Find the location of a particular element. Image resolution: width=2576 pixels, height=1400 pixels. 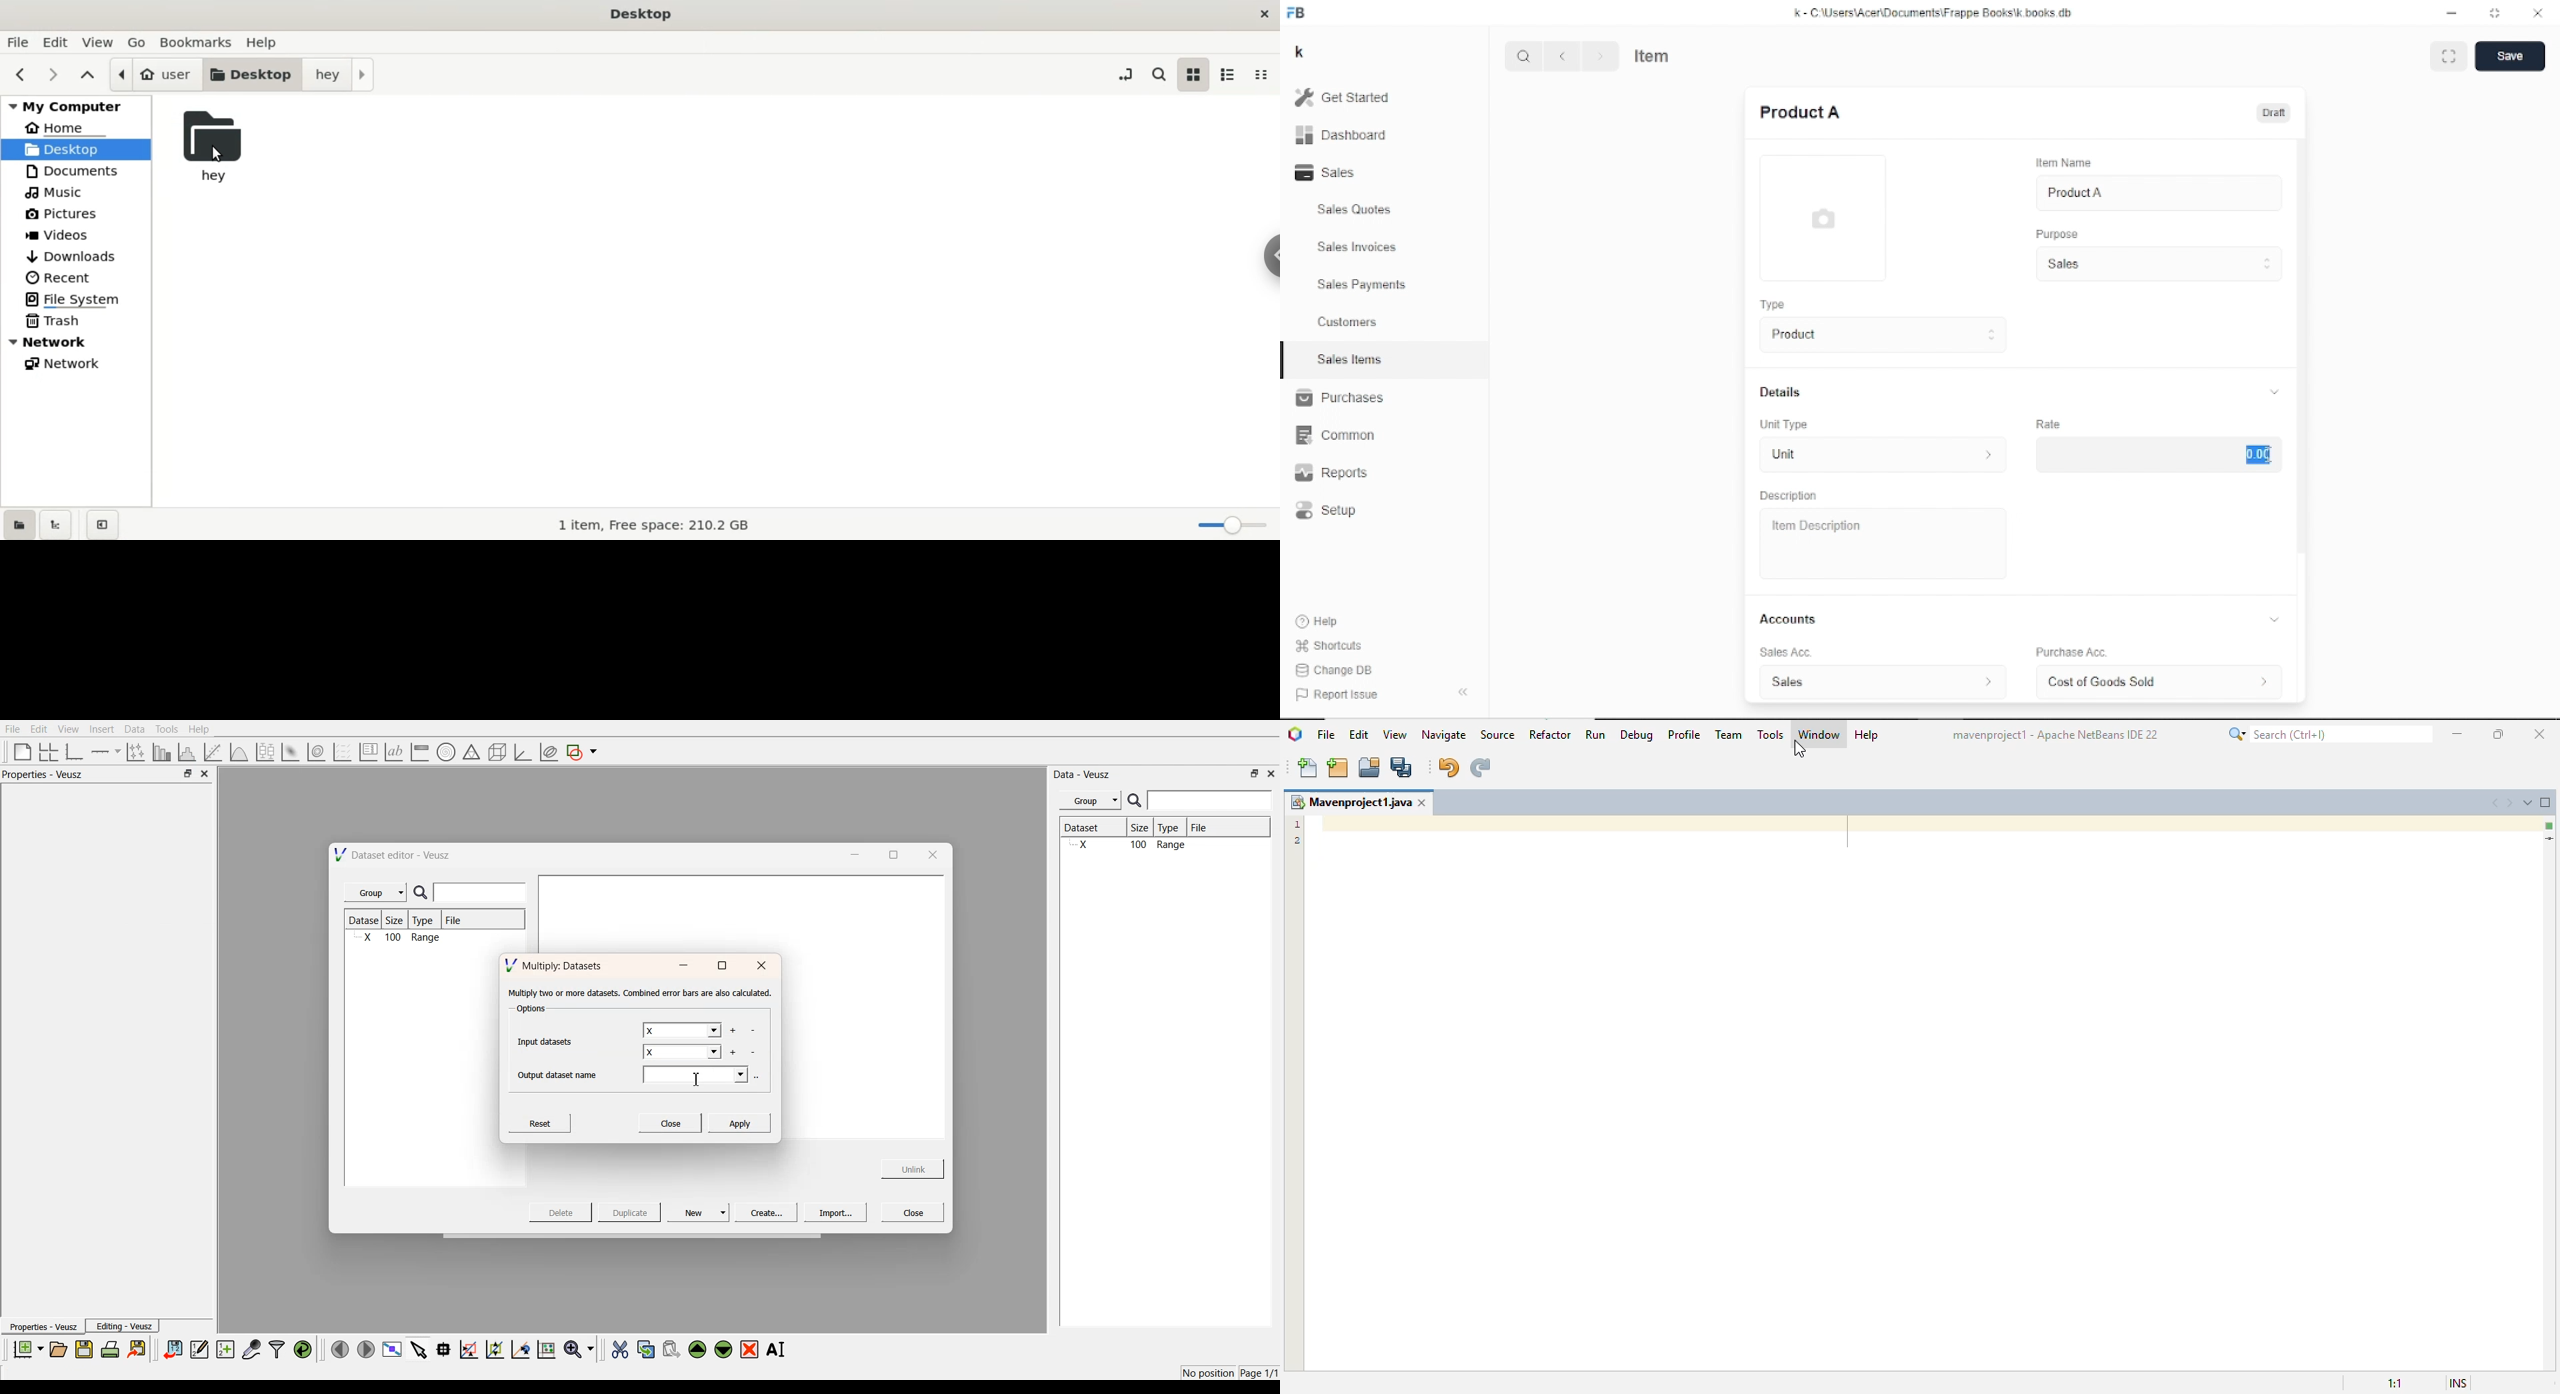

reset the graph axes is located at coordinates (546, 1350).